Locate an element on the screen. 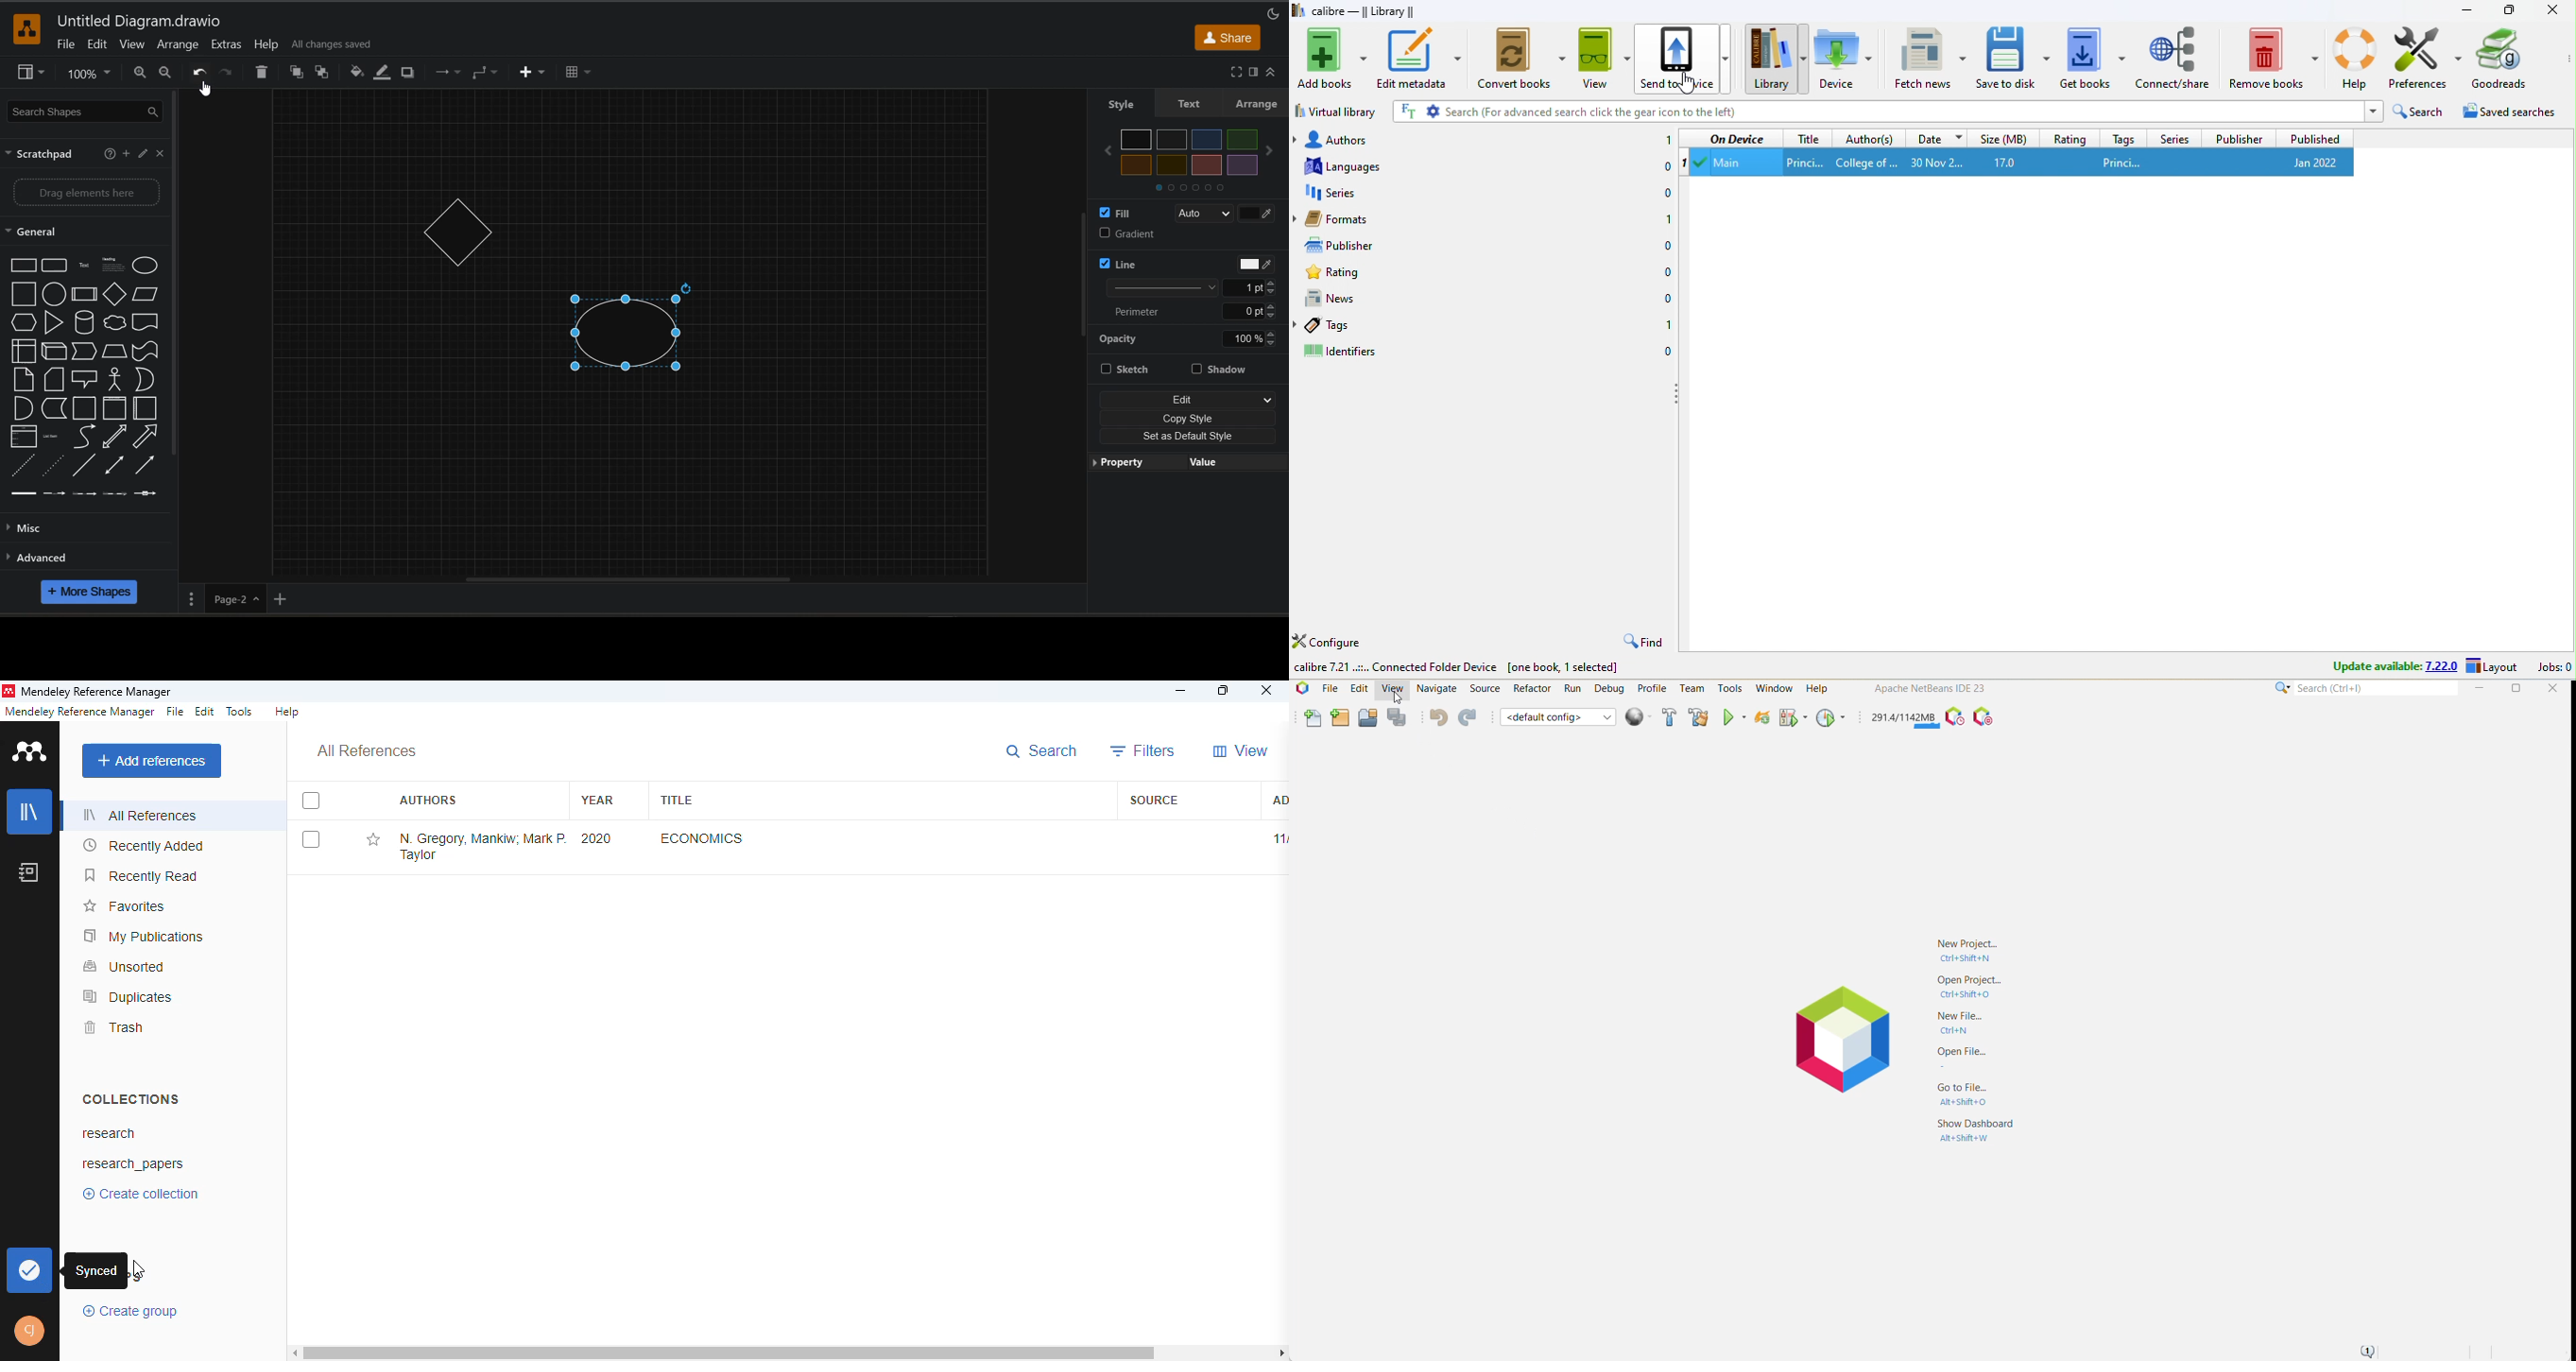 This screenshot has width=2576, height=1372. table is located at coordinates (583, 74).